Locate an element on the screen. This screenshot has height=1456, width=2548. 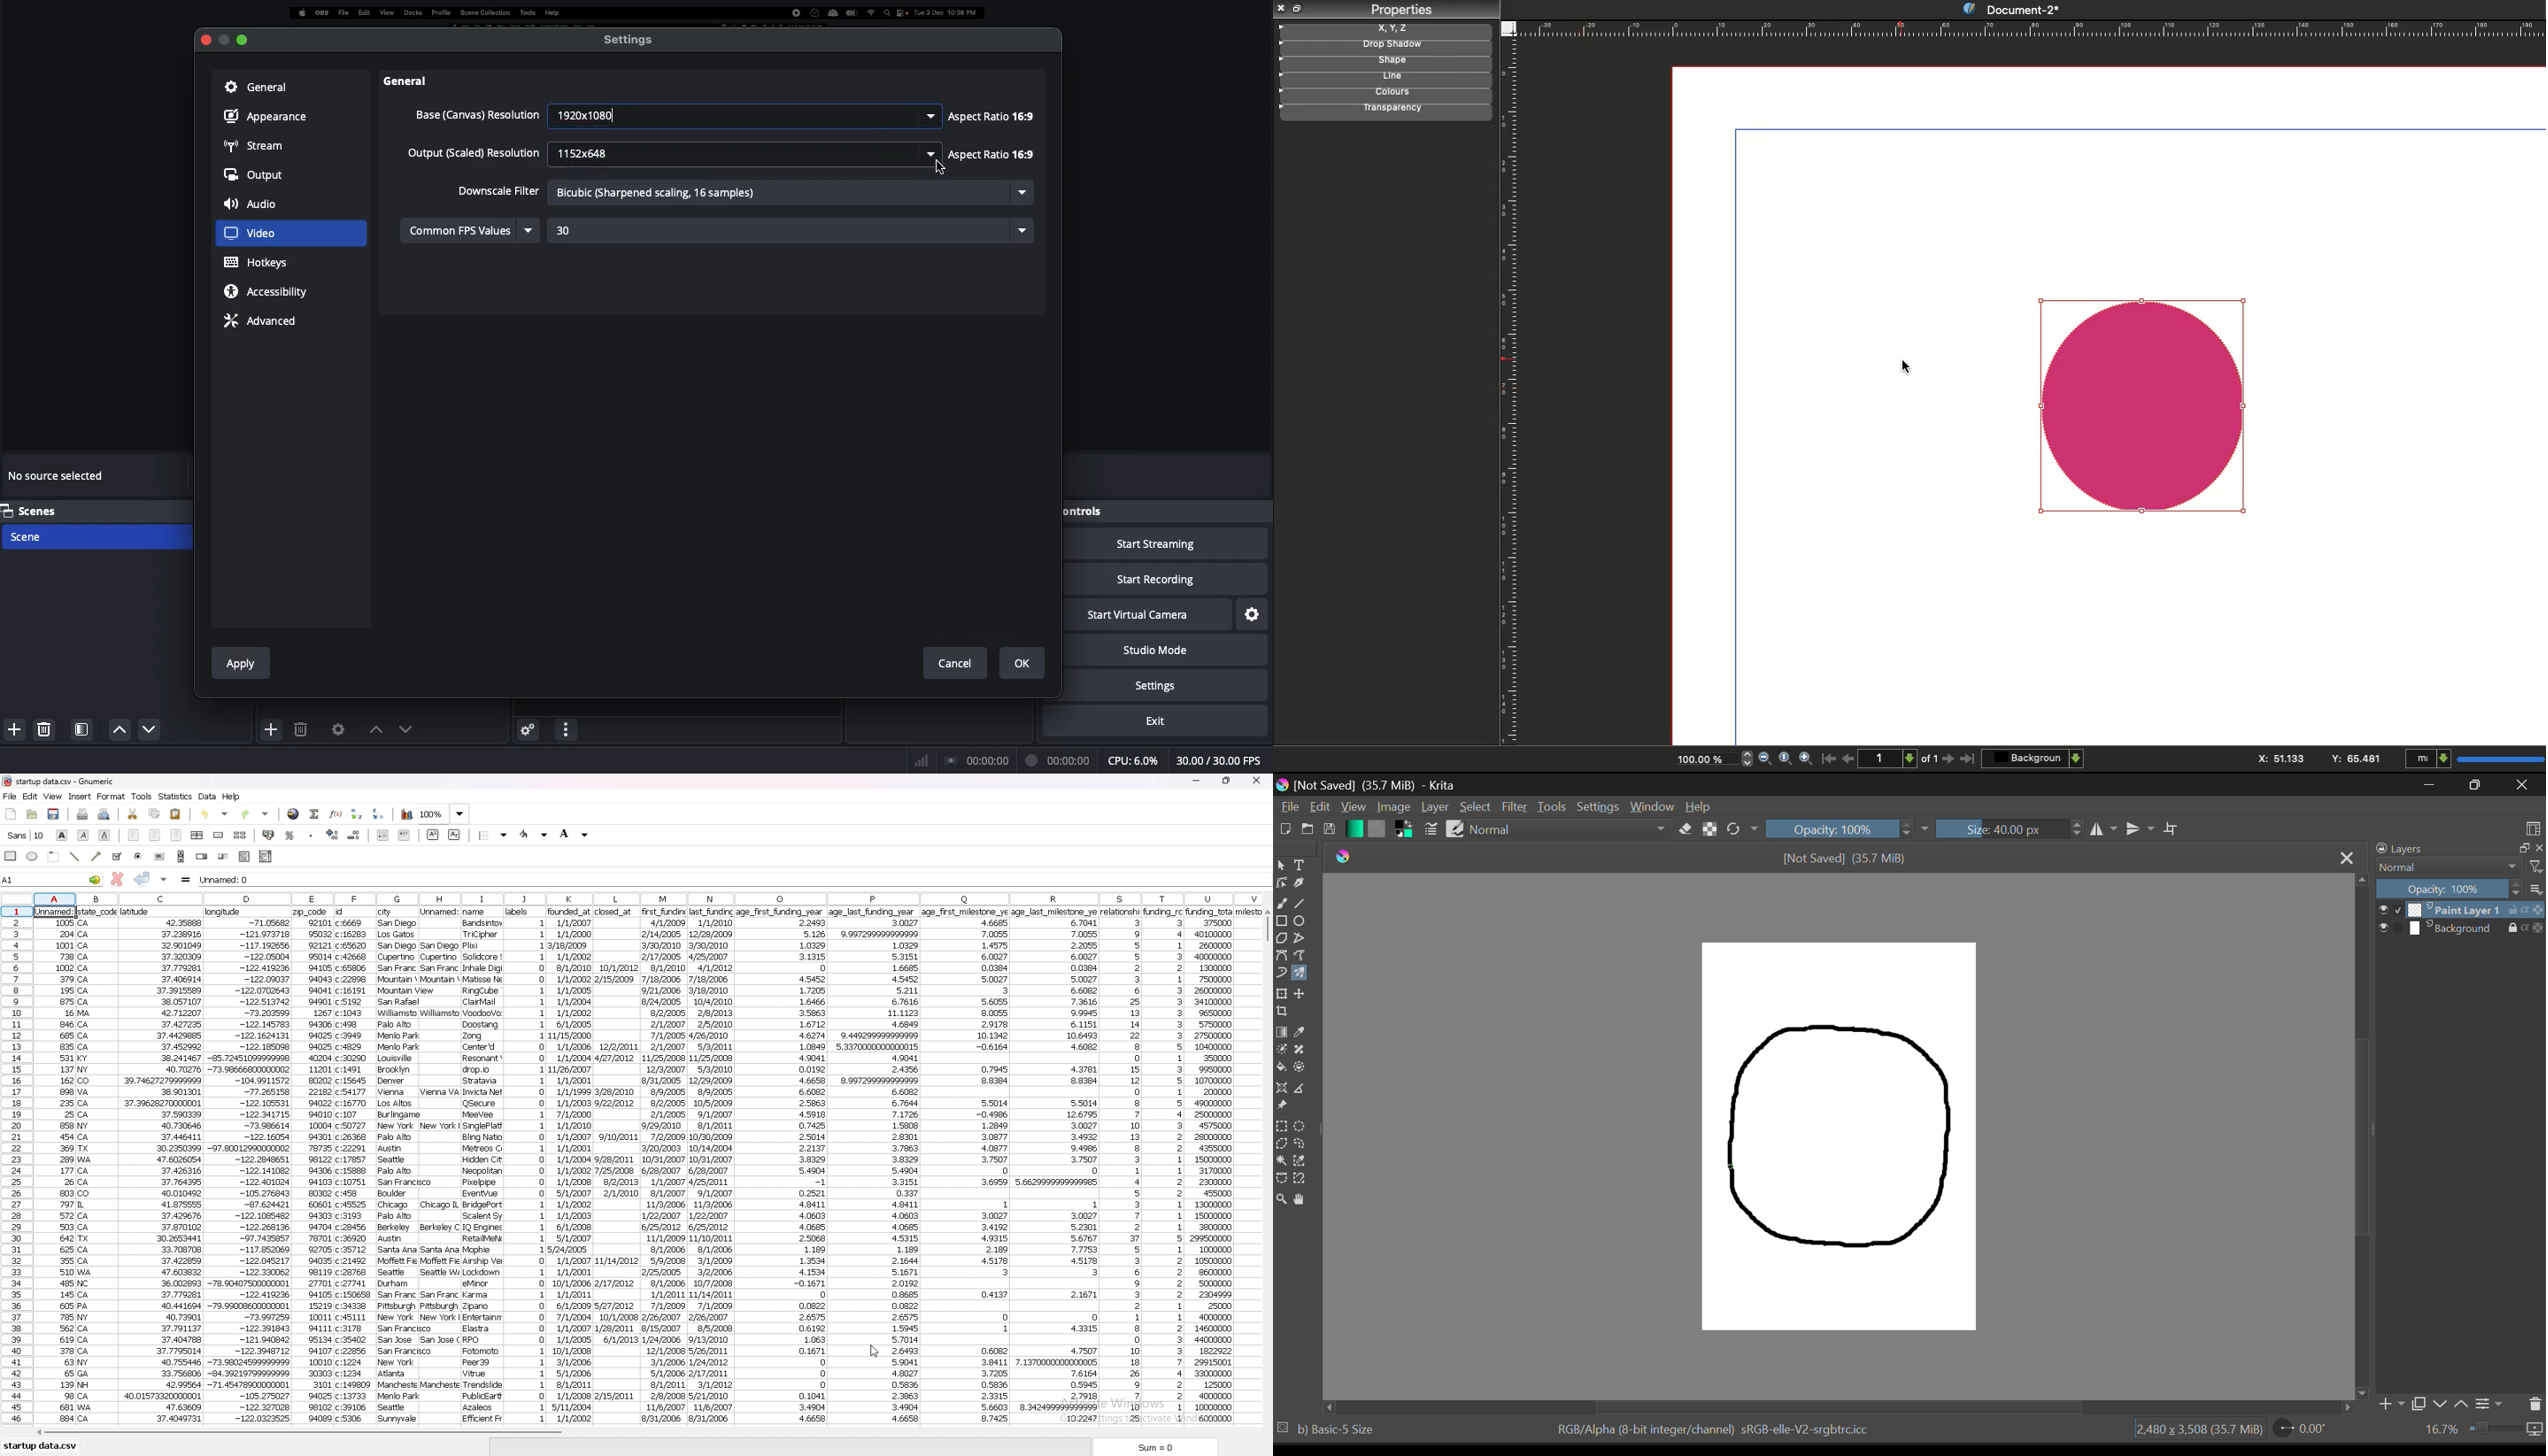
Collapse is located at coordinates (1300, 8).